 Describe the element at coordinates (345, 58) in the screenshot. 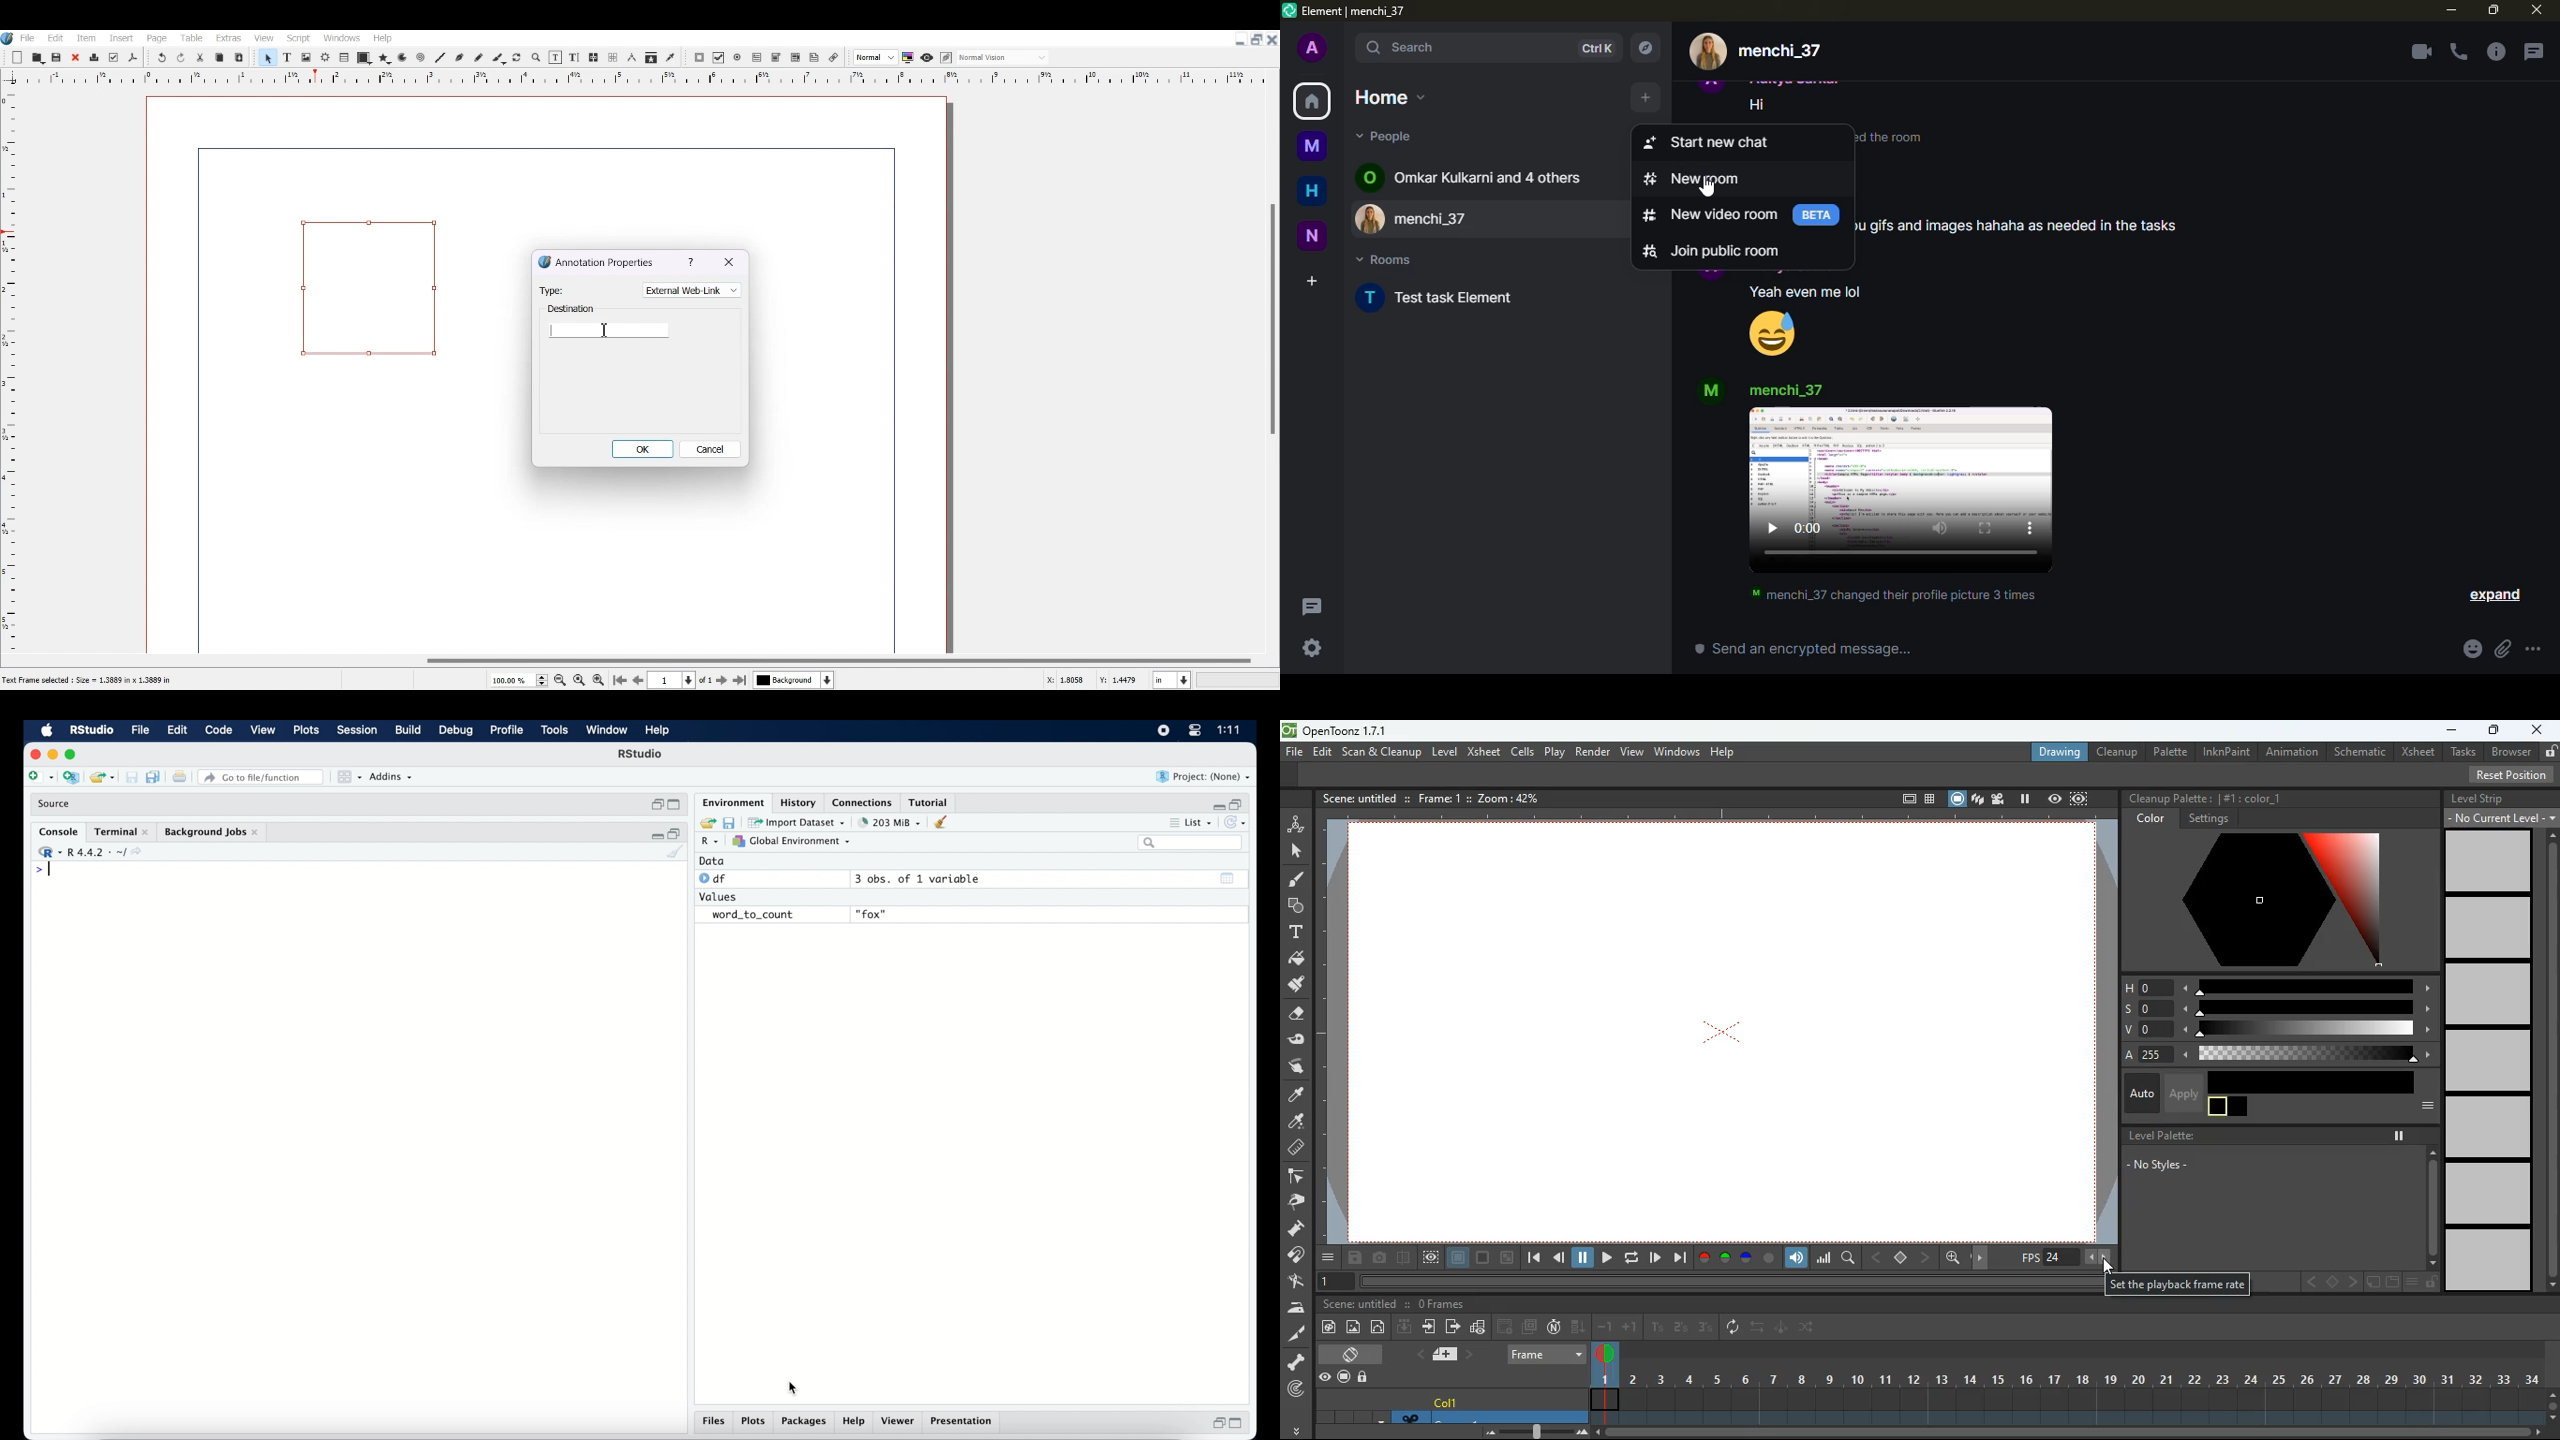

I see `Table` at that location.